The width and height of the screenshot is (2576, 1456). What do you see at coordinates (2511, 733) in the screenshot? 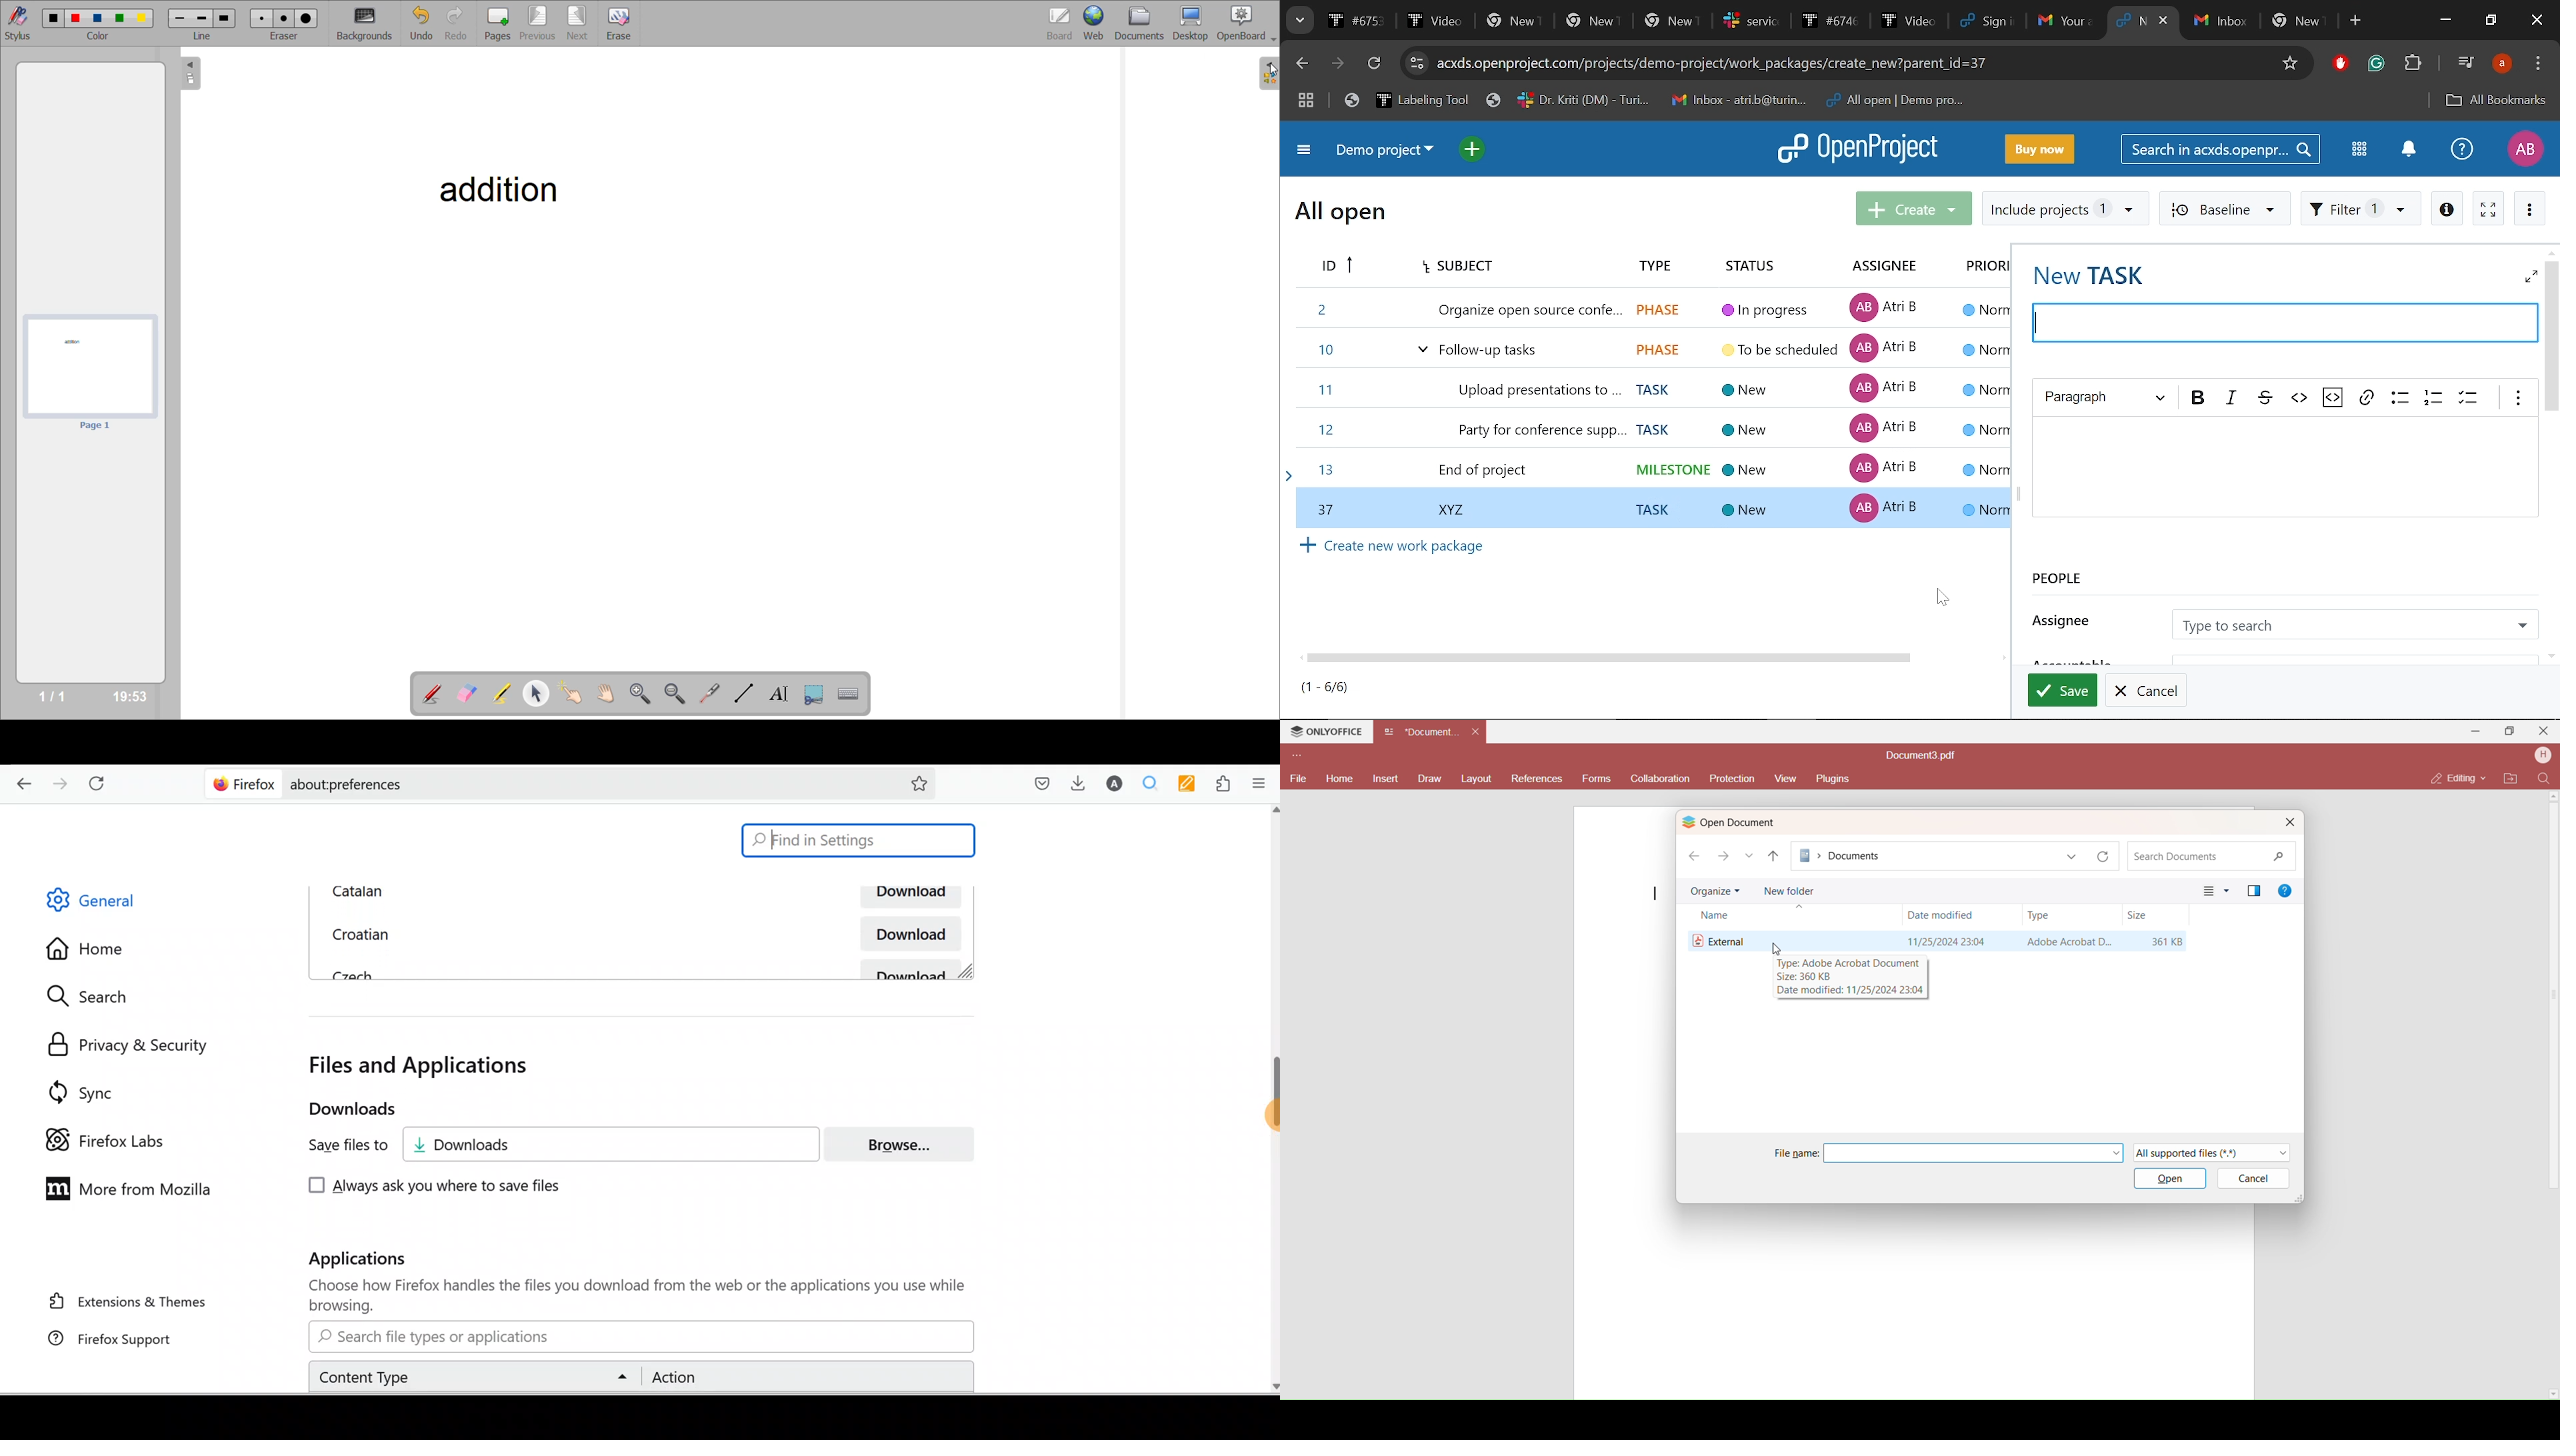
I see `Maximize` at bounding box center [2511, 733].